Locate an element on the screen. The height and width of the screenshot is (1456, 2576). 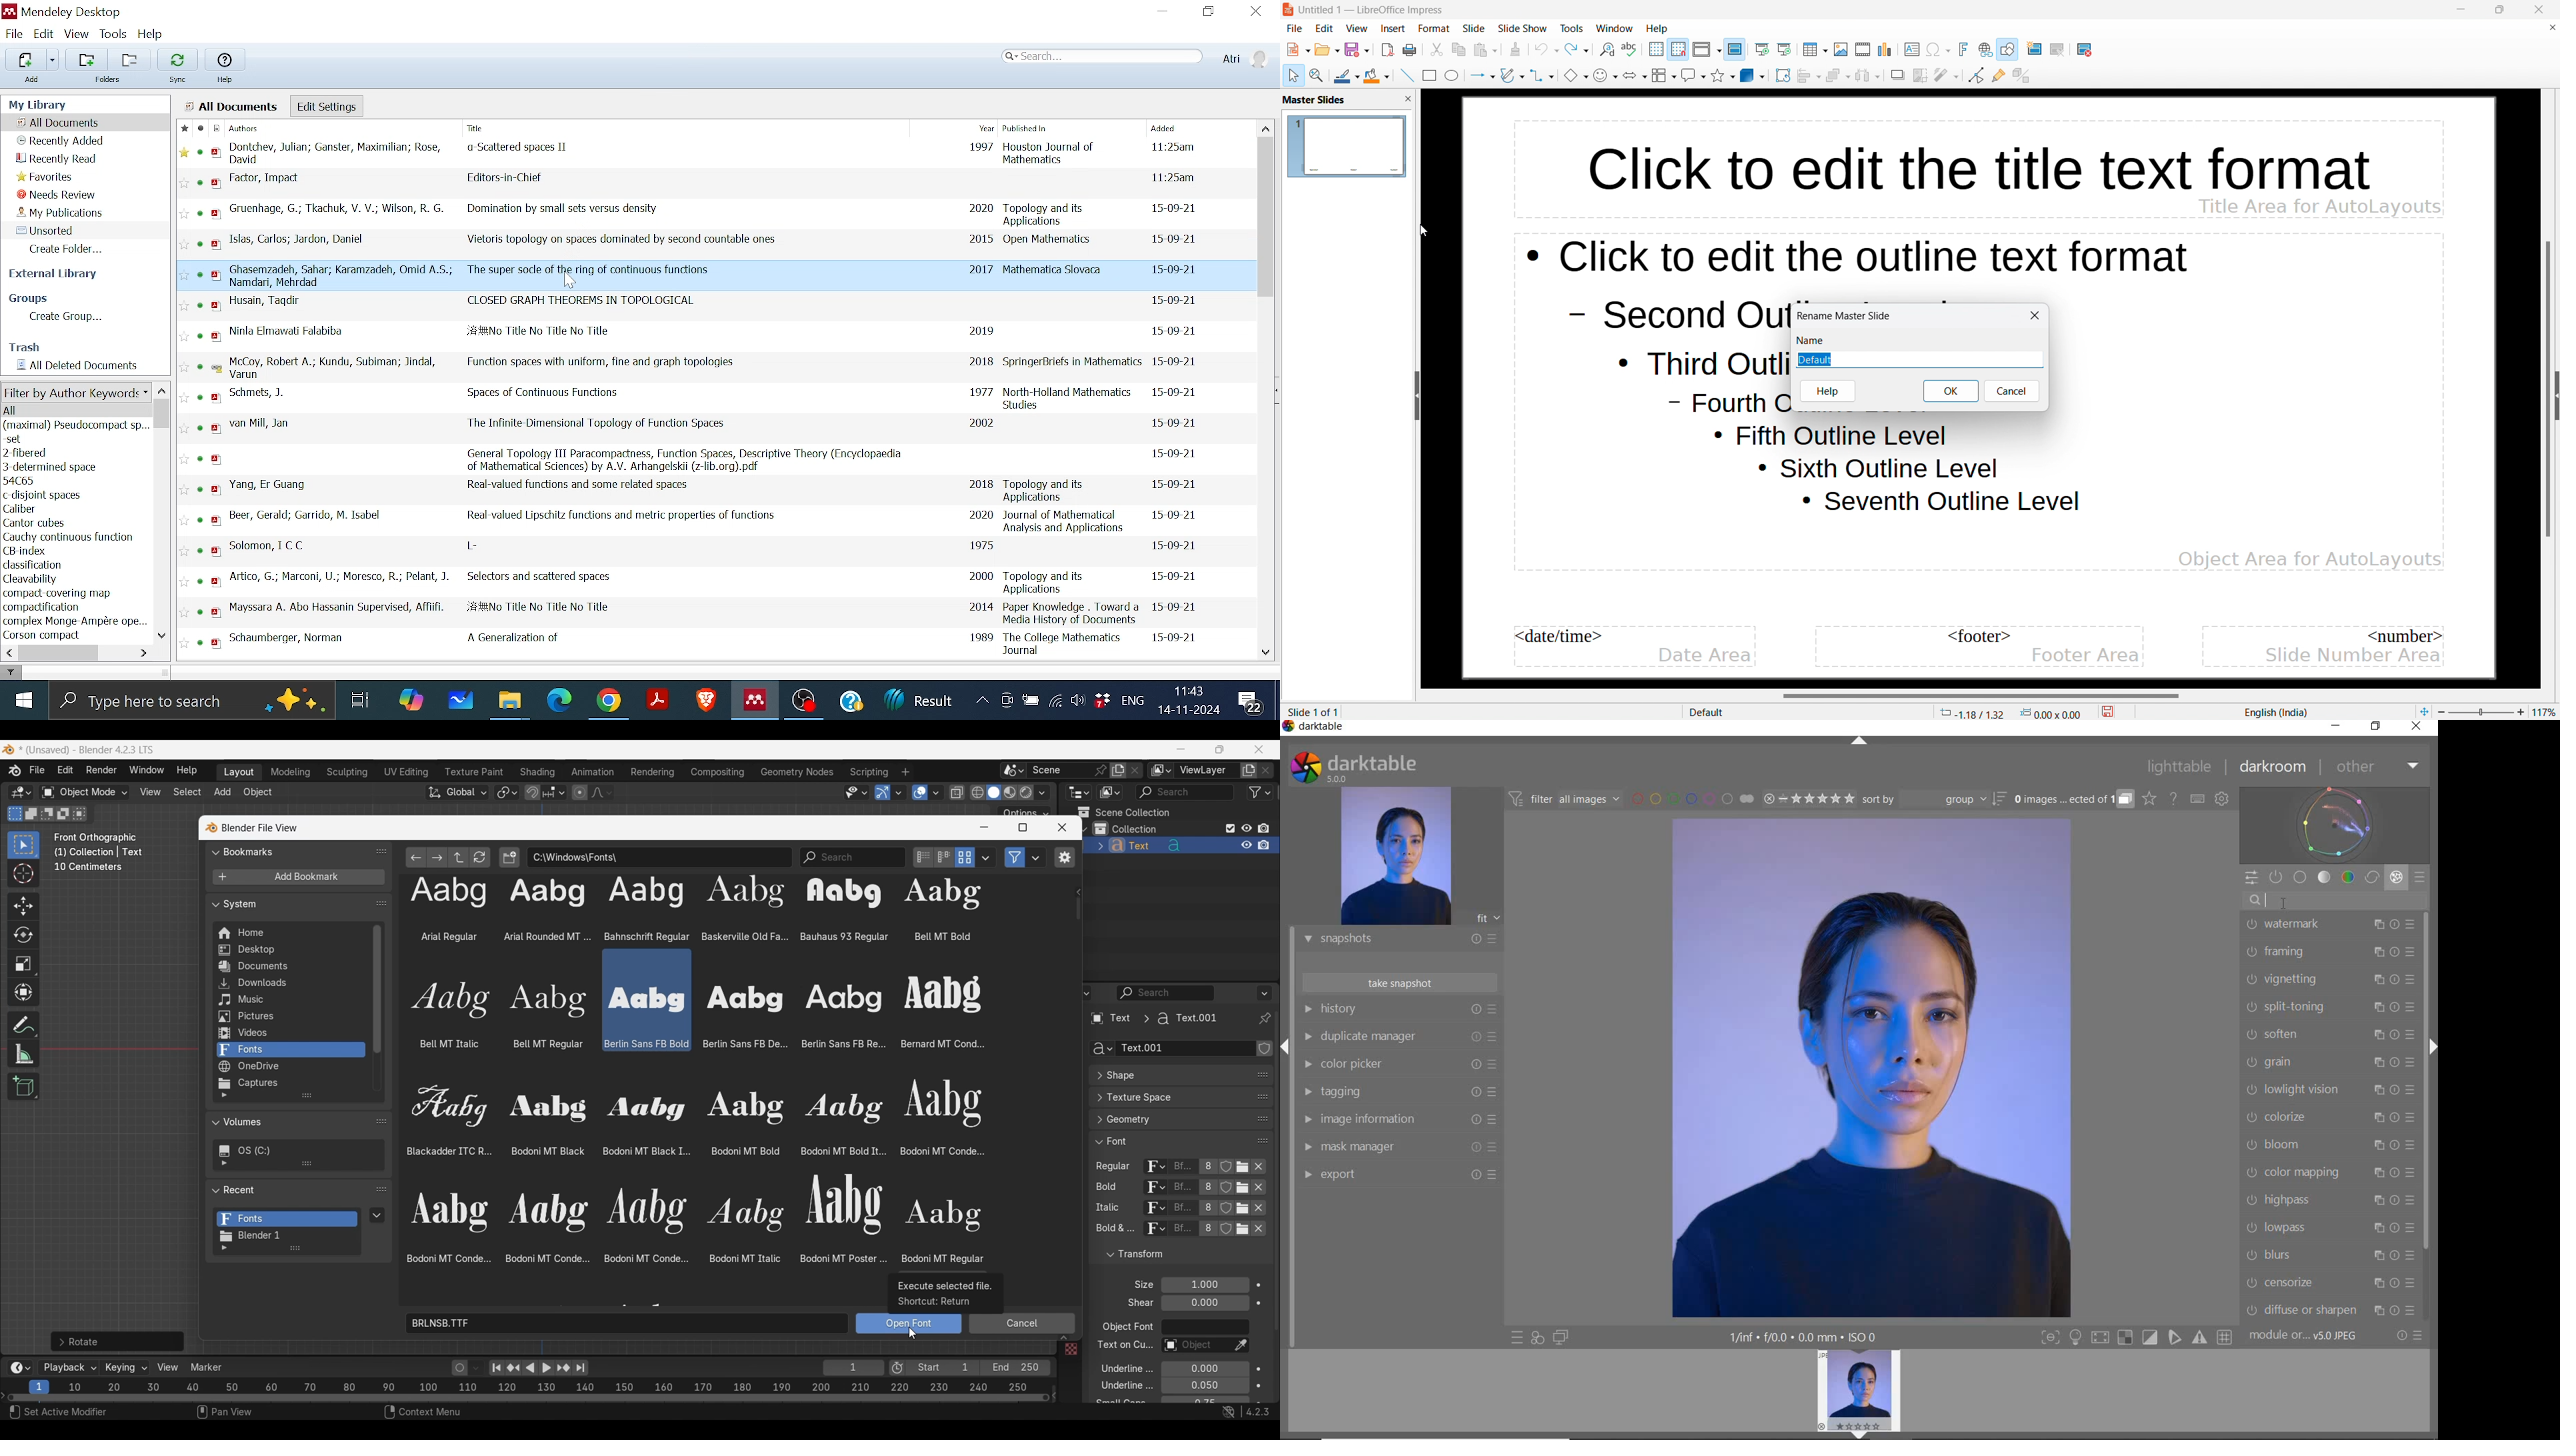
CLOSED GRAPH THEOREMS IN TOPOLOGICAL is located at coordinates (706, 306).